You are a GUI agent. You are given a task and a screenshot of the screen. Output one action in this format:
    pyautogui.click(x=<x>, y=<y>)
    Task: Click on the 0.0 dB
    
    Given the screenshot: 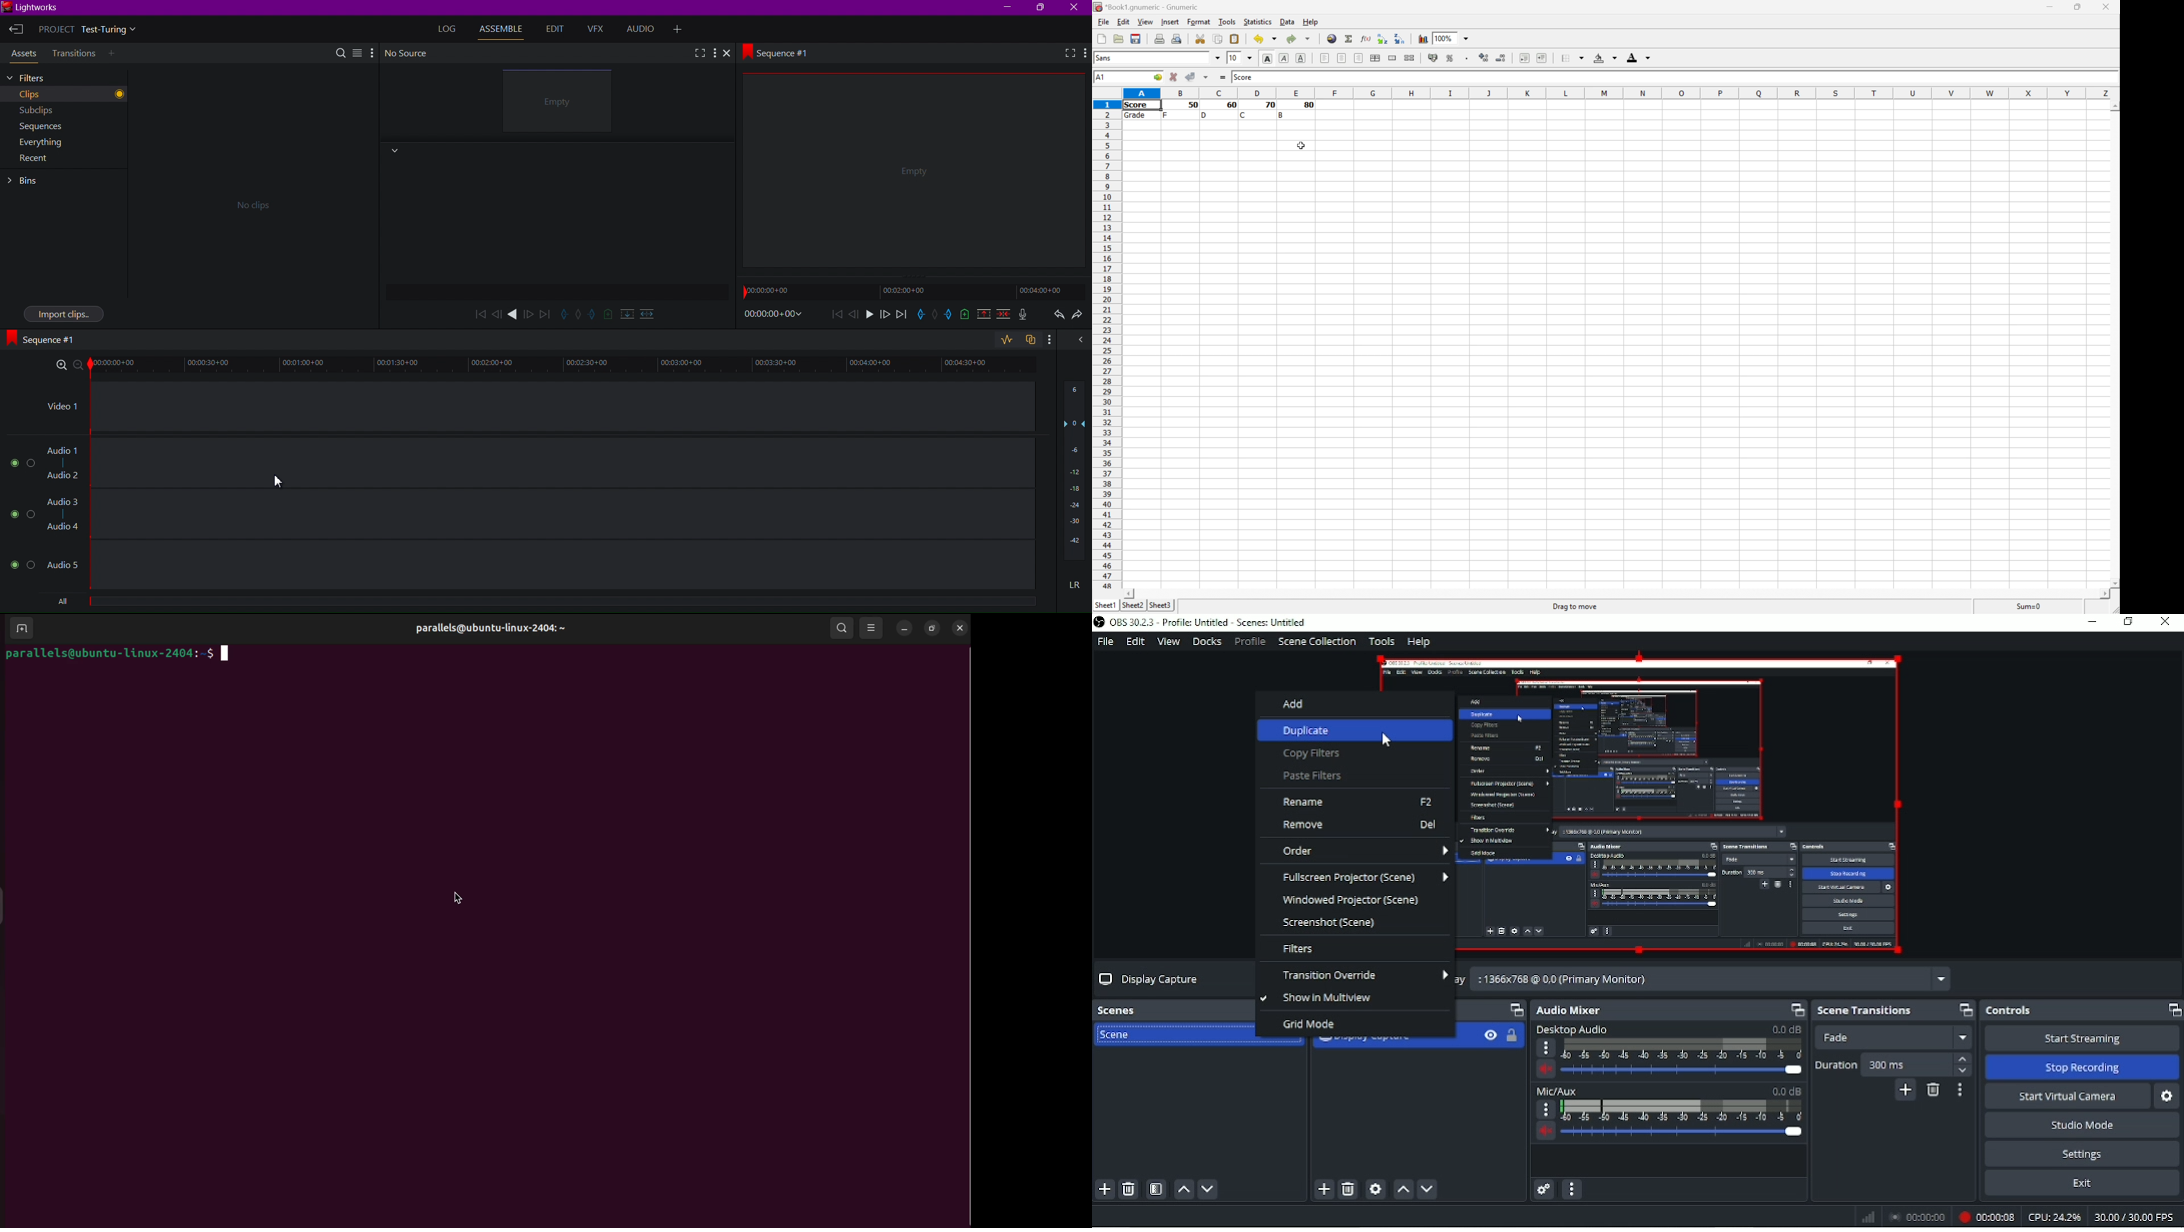 What is the action you would take?
    pyautogui.click(x=1786, y=1029)
    